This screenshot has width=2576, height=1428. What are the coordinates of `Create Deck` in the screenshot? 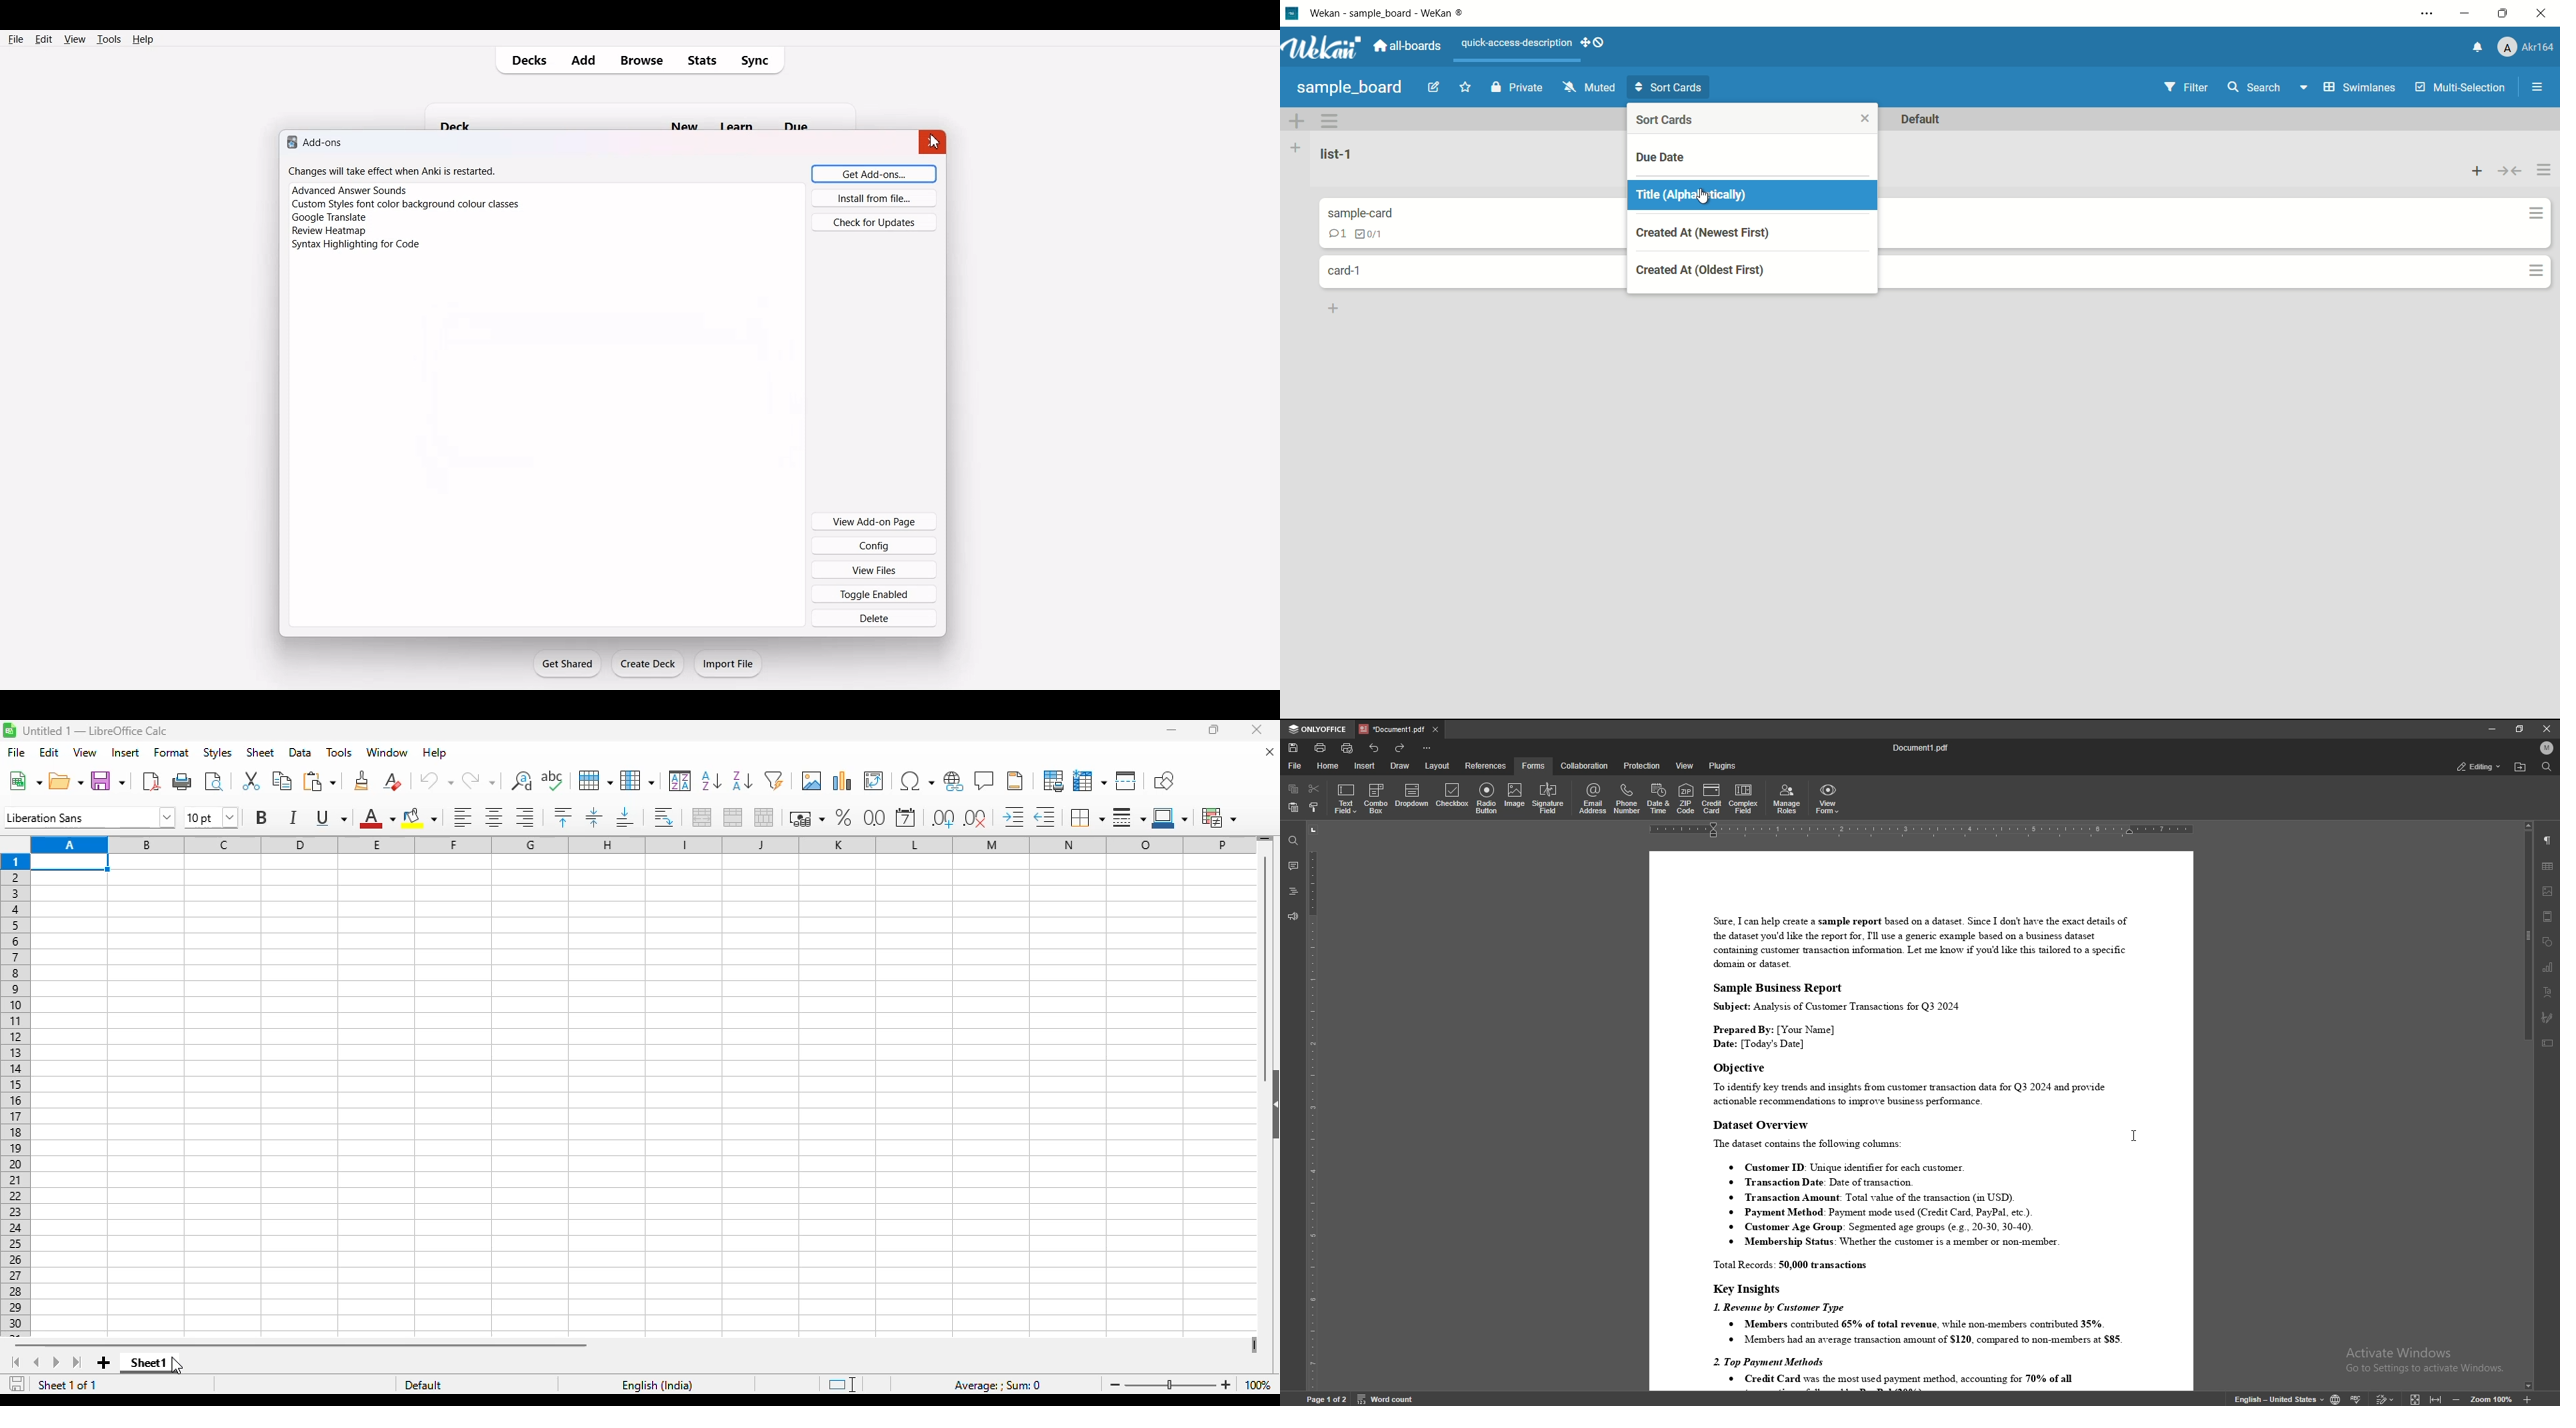 It's located at (649, 664).